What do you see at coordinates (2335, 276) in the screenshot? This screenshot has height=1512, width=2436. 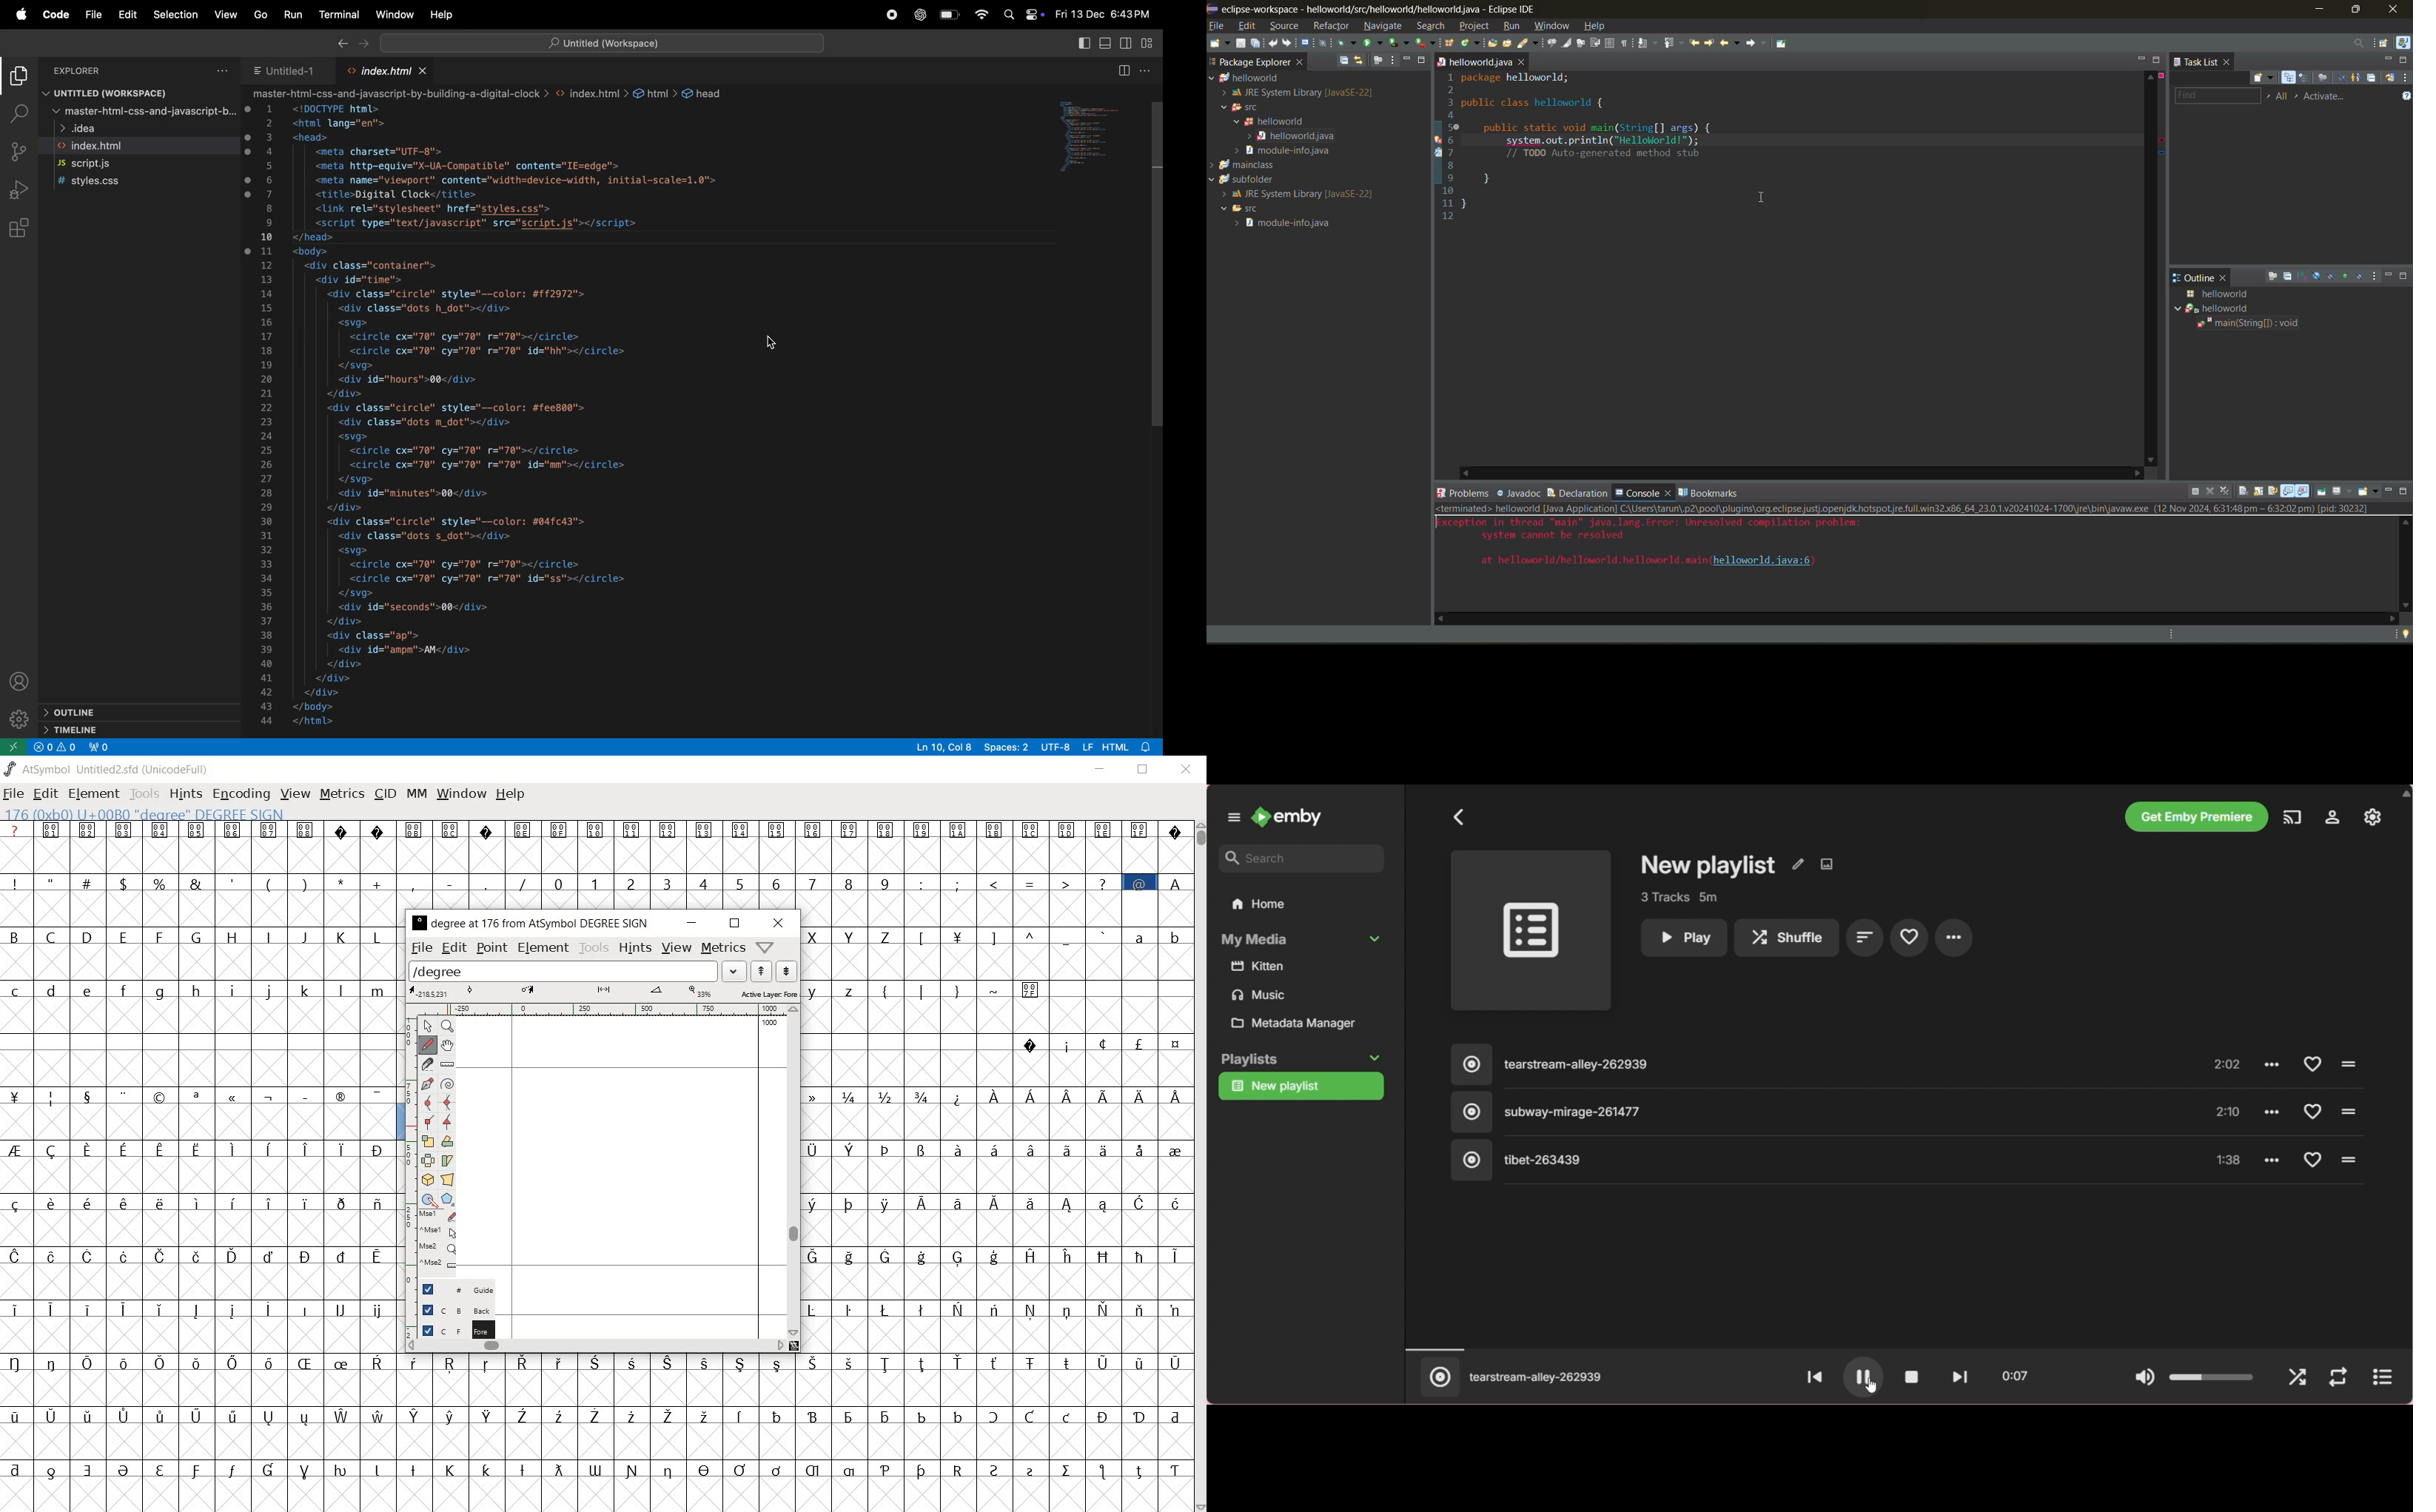 I see `hide static fields and methods` at bounding box center [2335, 276].